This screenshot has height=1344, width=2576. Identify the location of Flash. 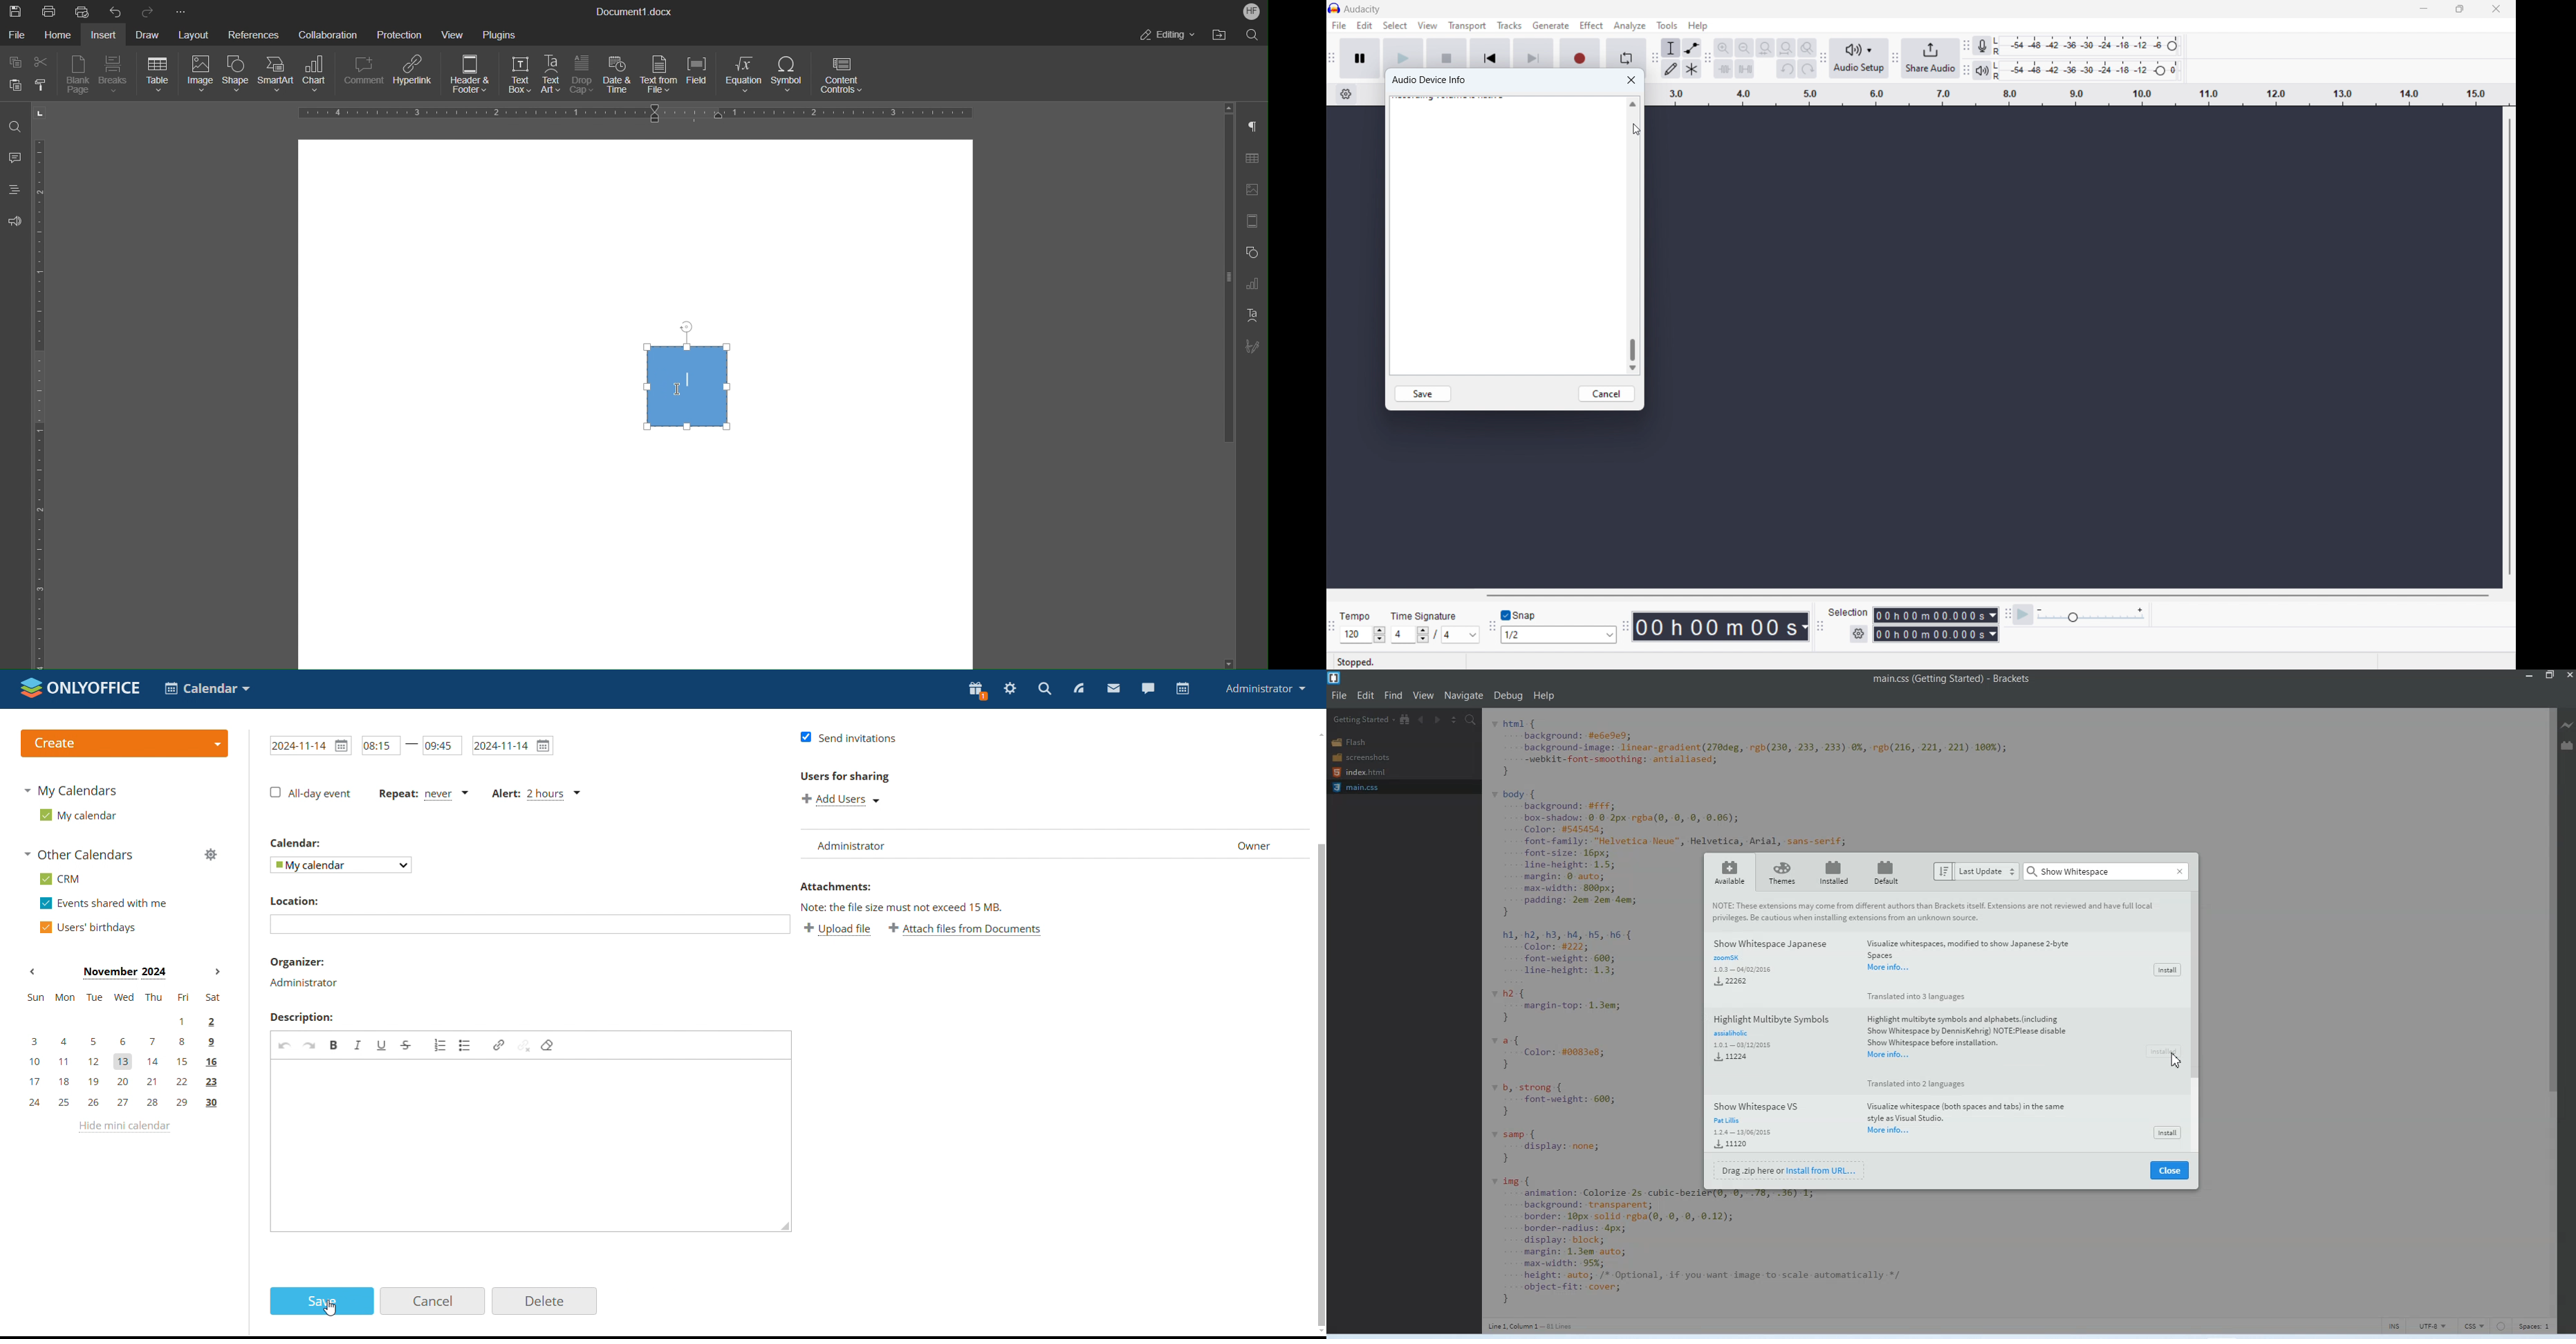
(1354, 742).